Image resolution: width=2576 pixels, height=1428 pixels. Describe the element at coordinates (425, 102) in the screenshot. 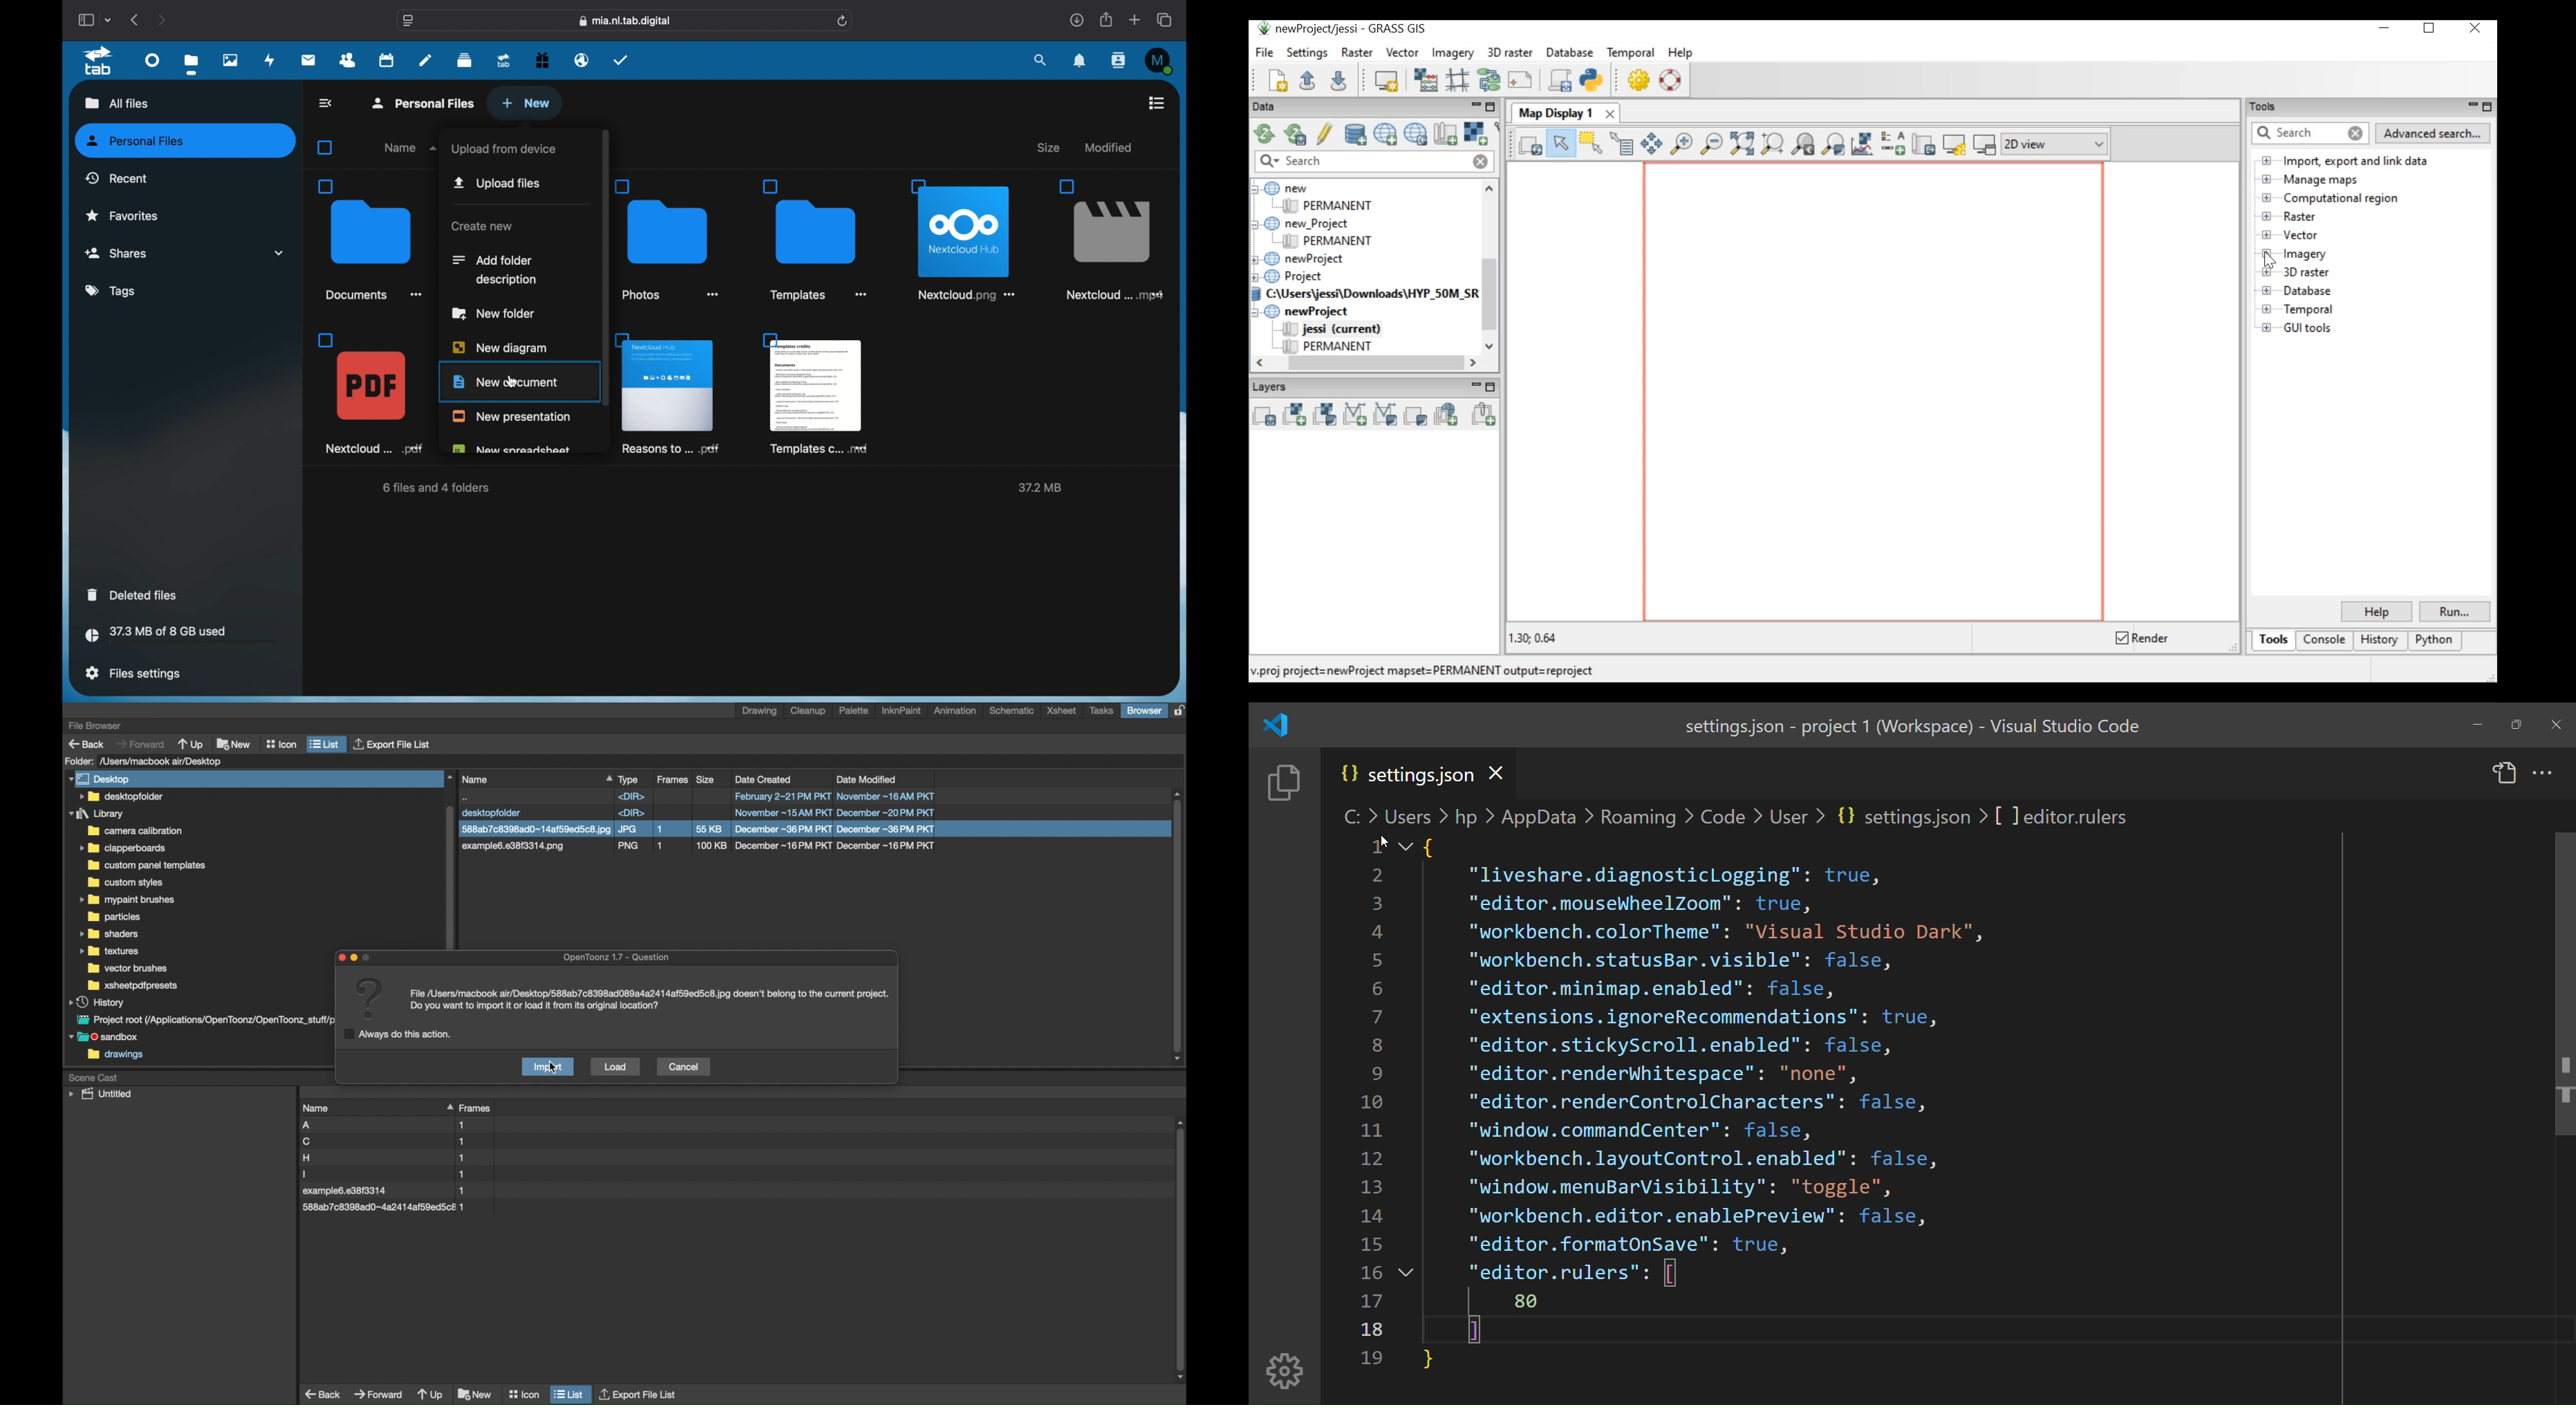

I see `personal files` at that location.